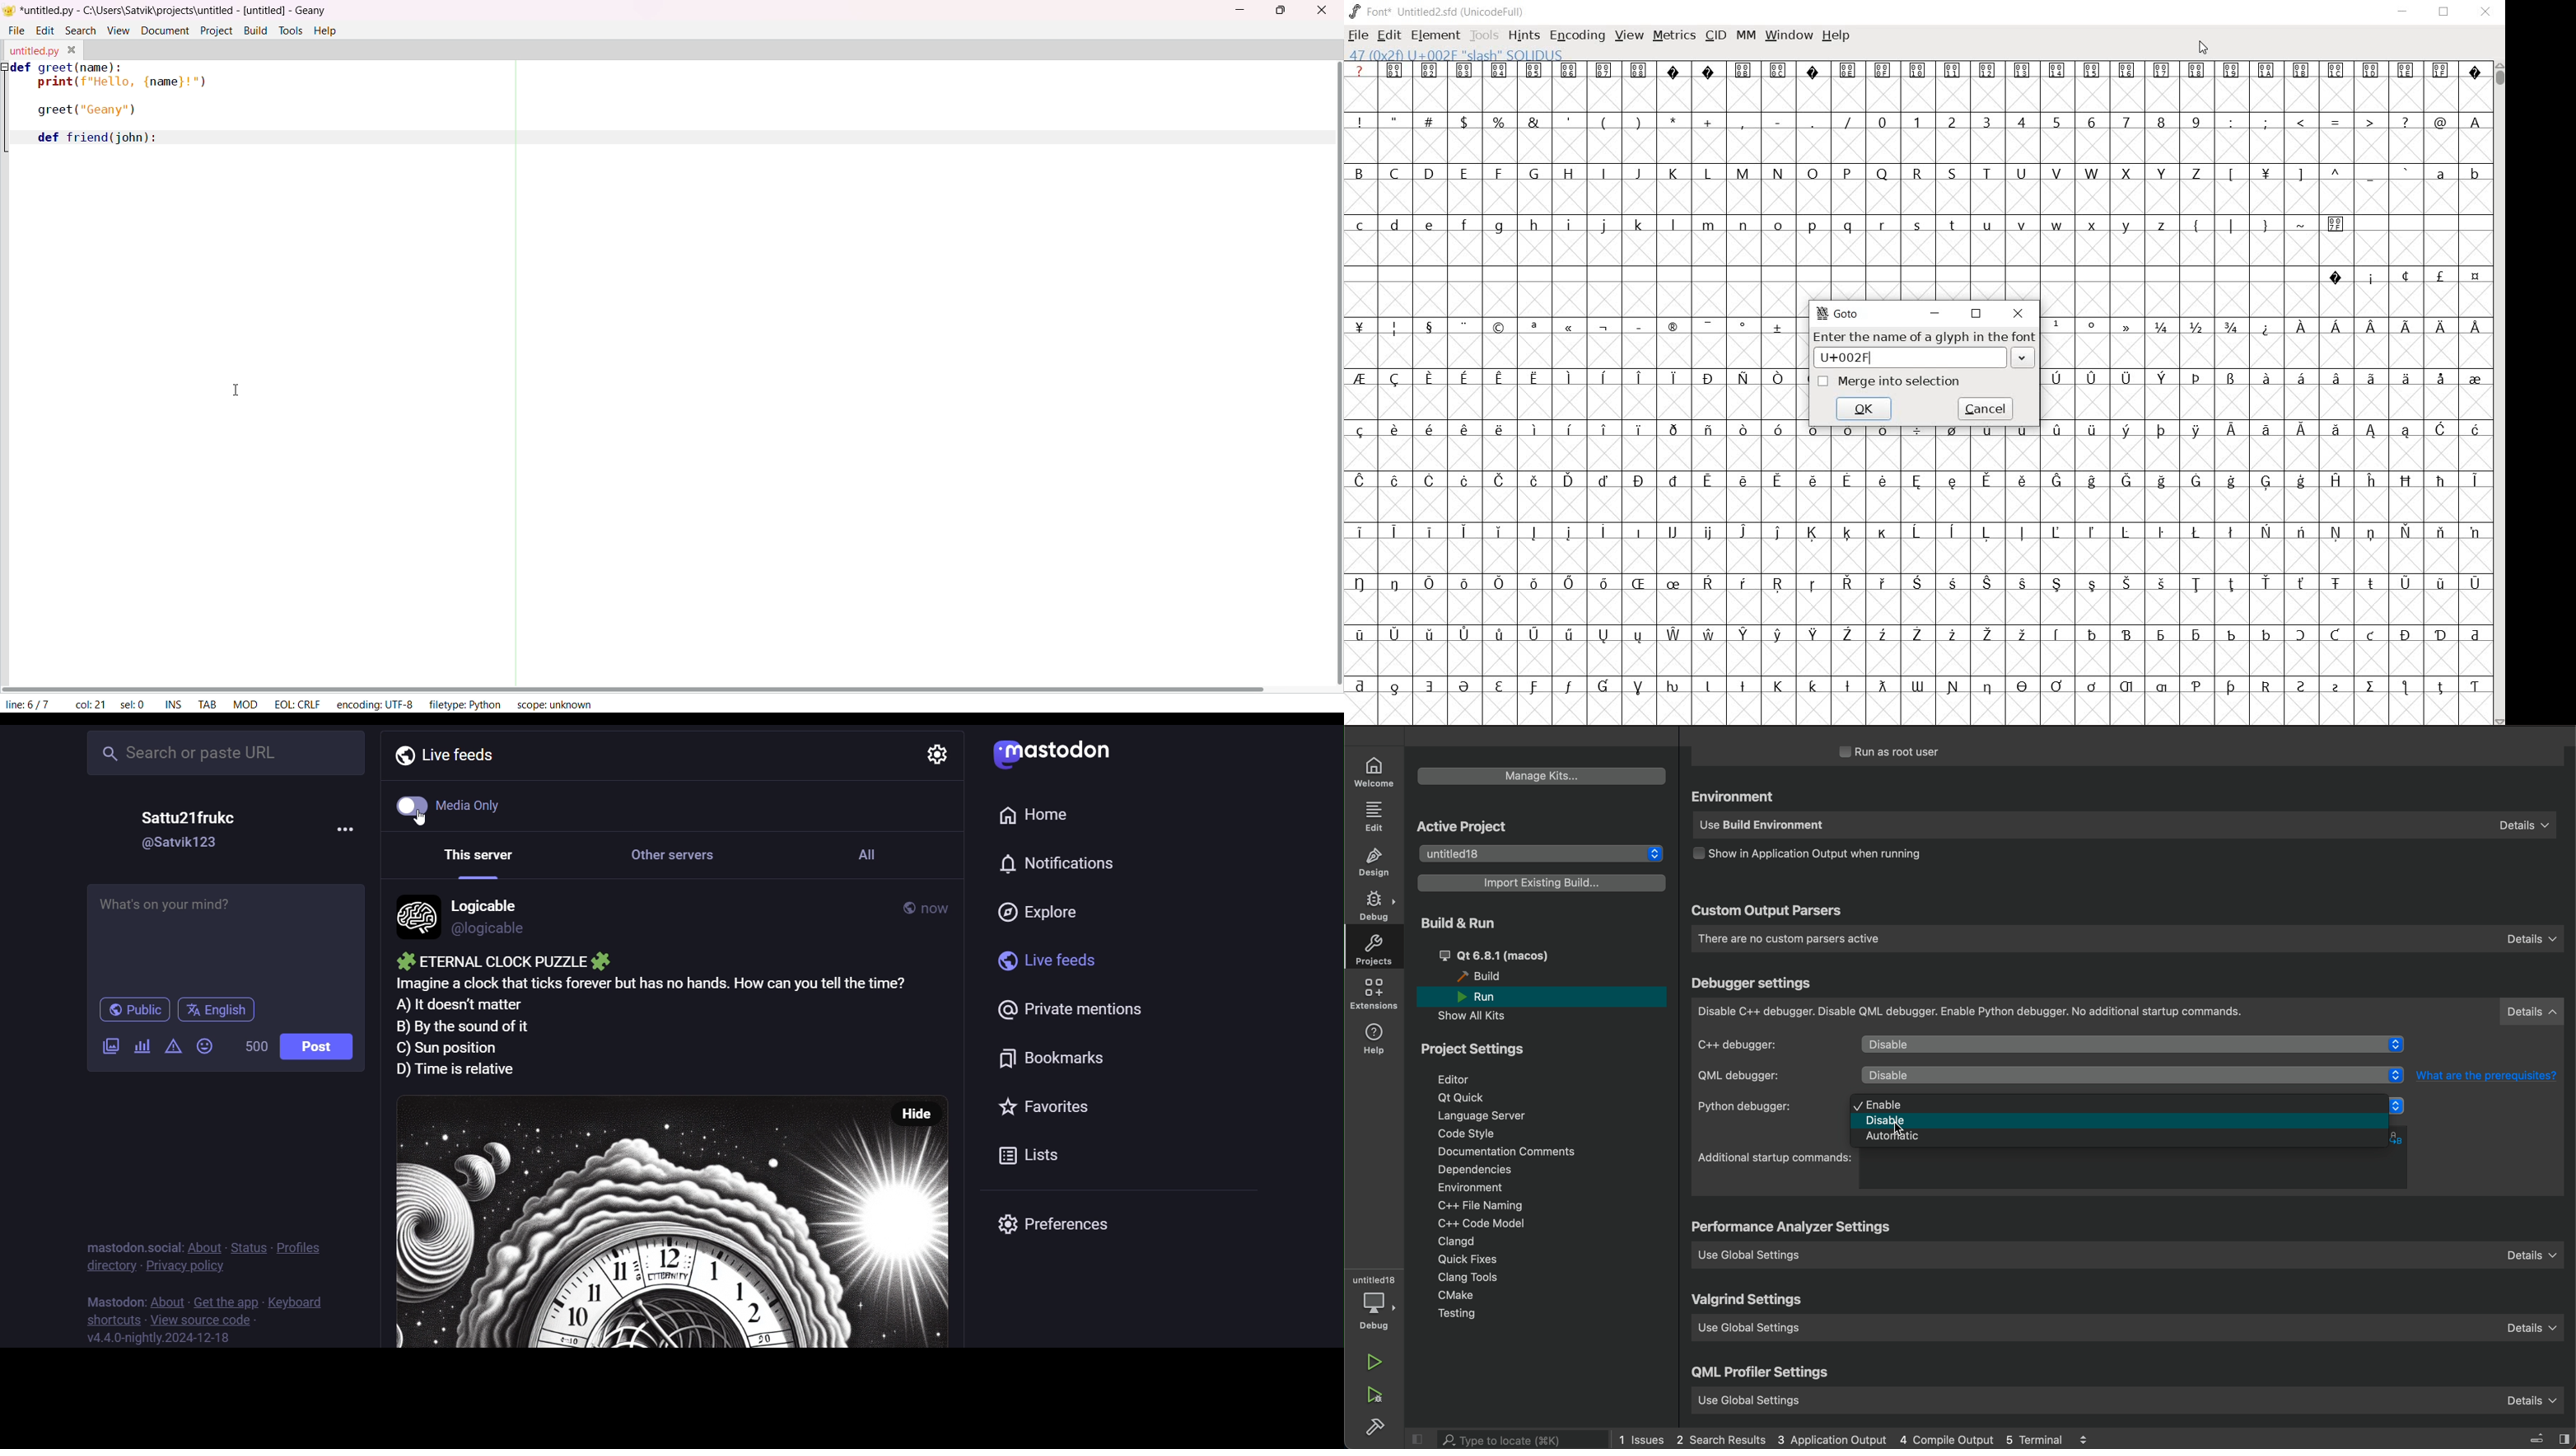 This screenshot has height=1456, width=2576. Describe the element at coordinates (1978, 315) in the screenshot. I see `restore` at that location.